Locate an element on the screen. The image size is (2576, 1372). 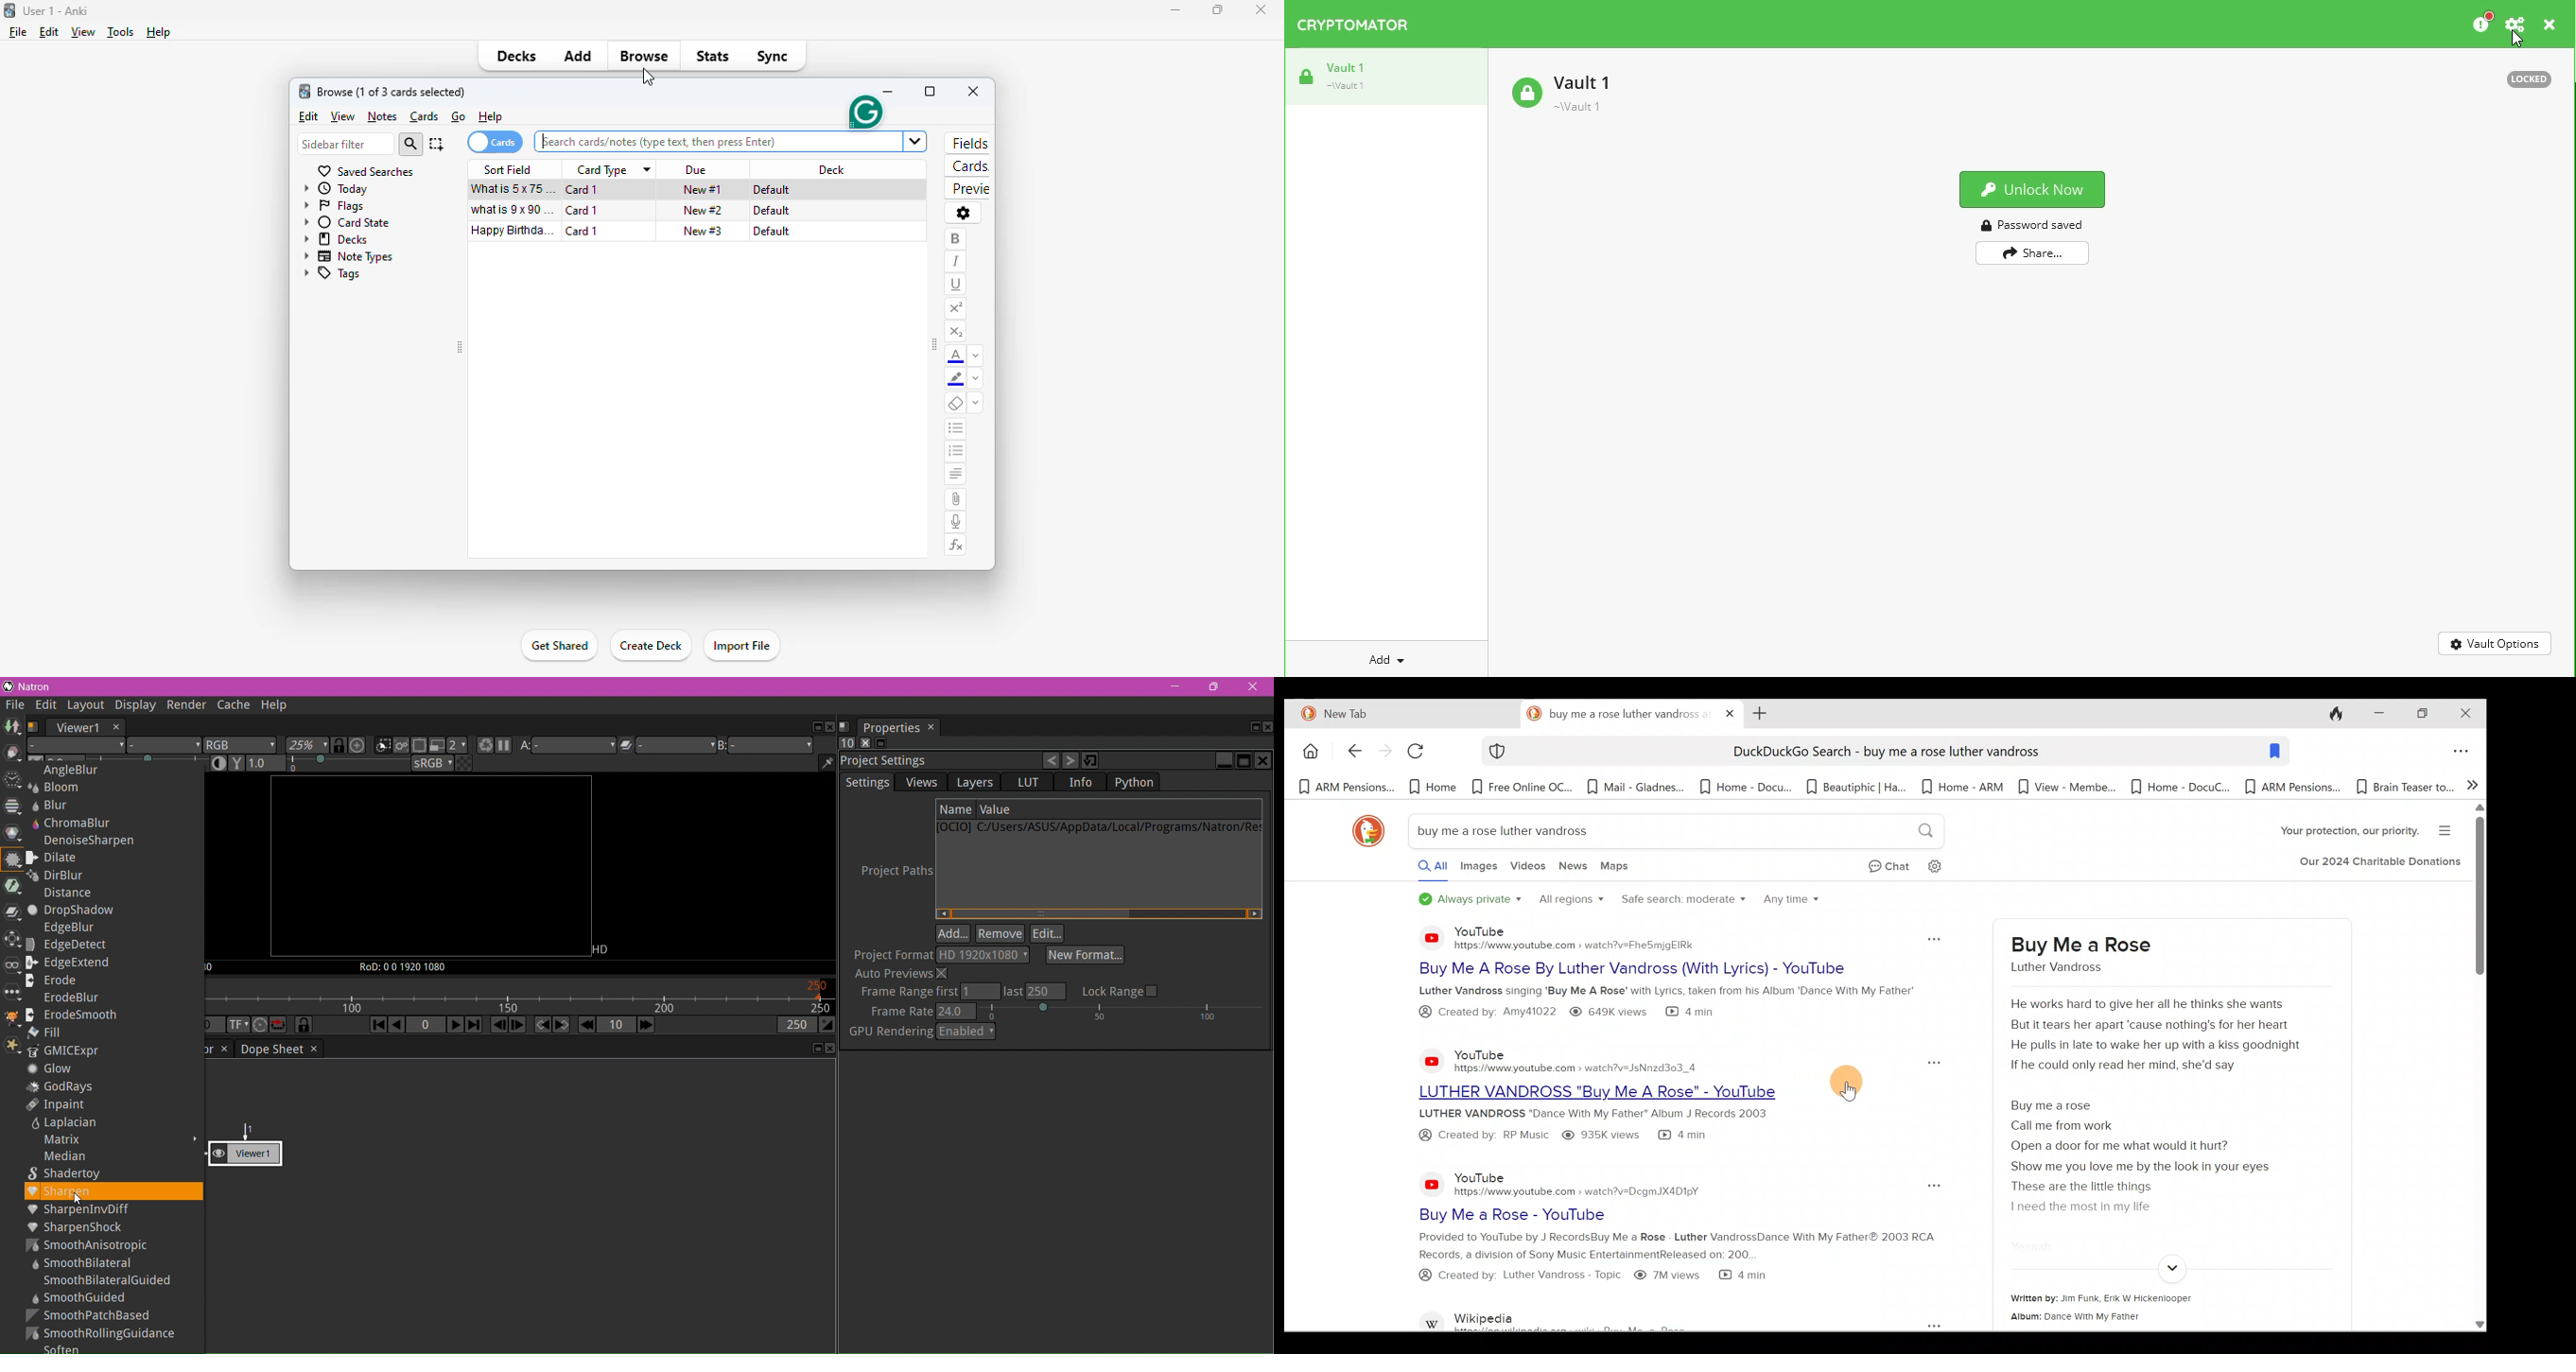
toggle sidebar is located at coordinates (935, 346).